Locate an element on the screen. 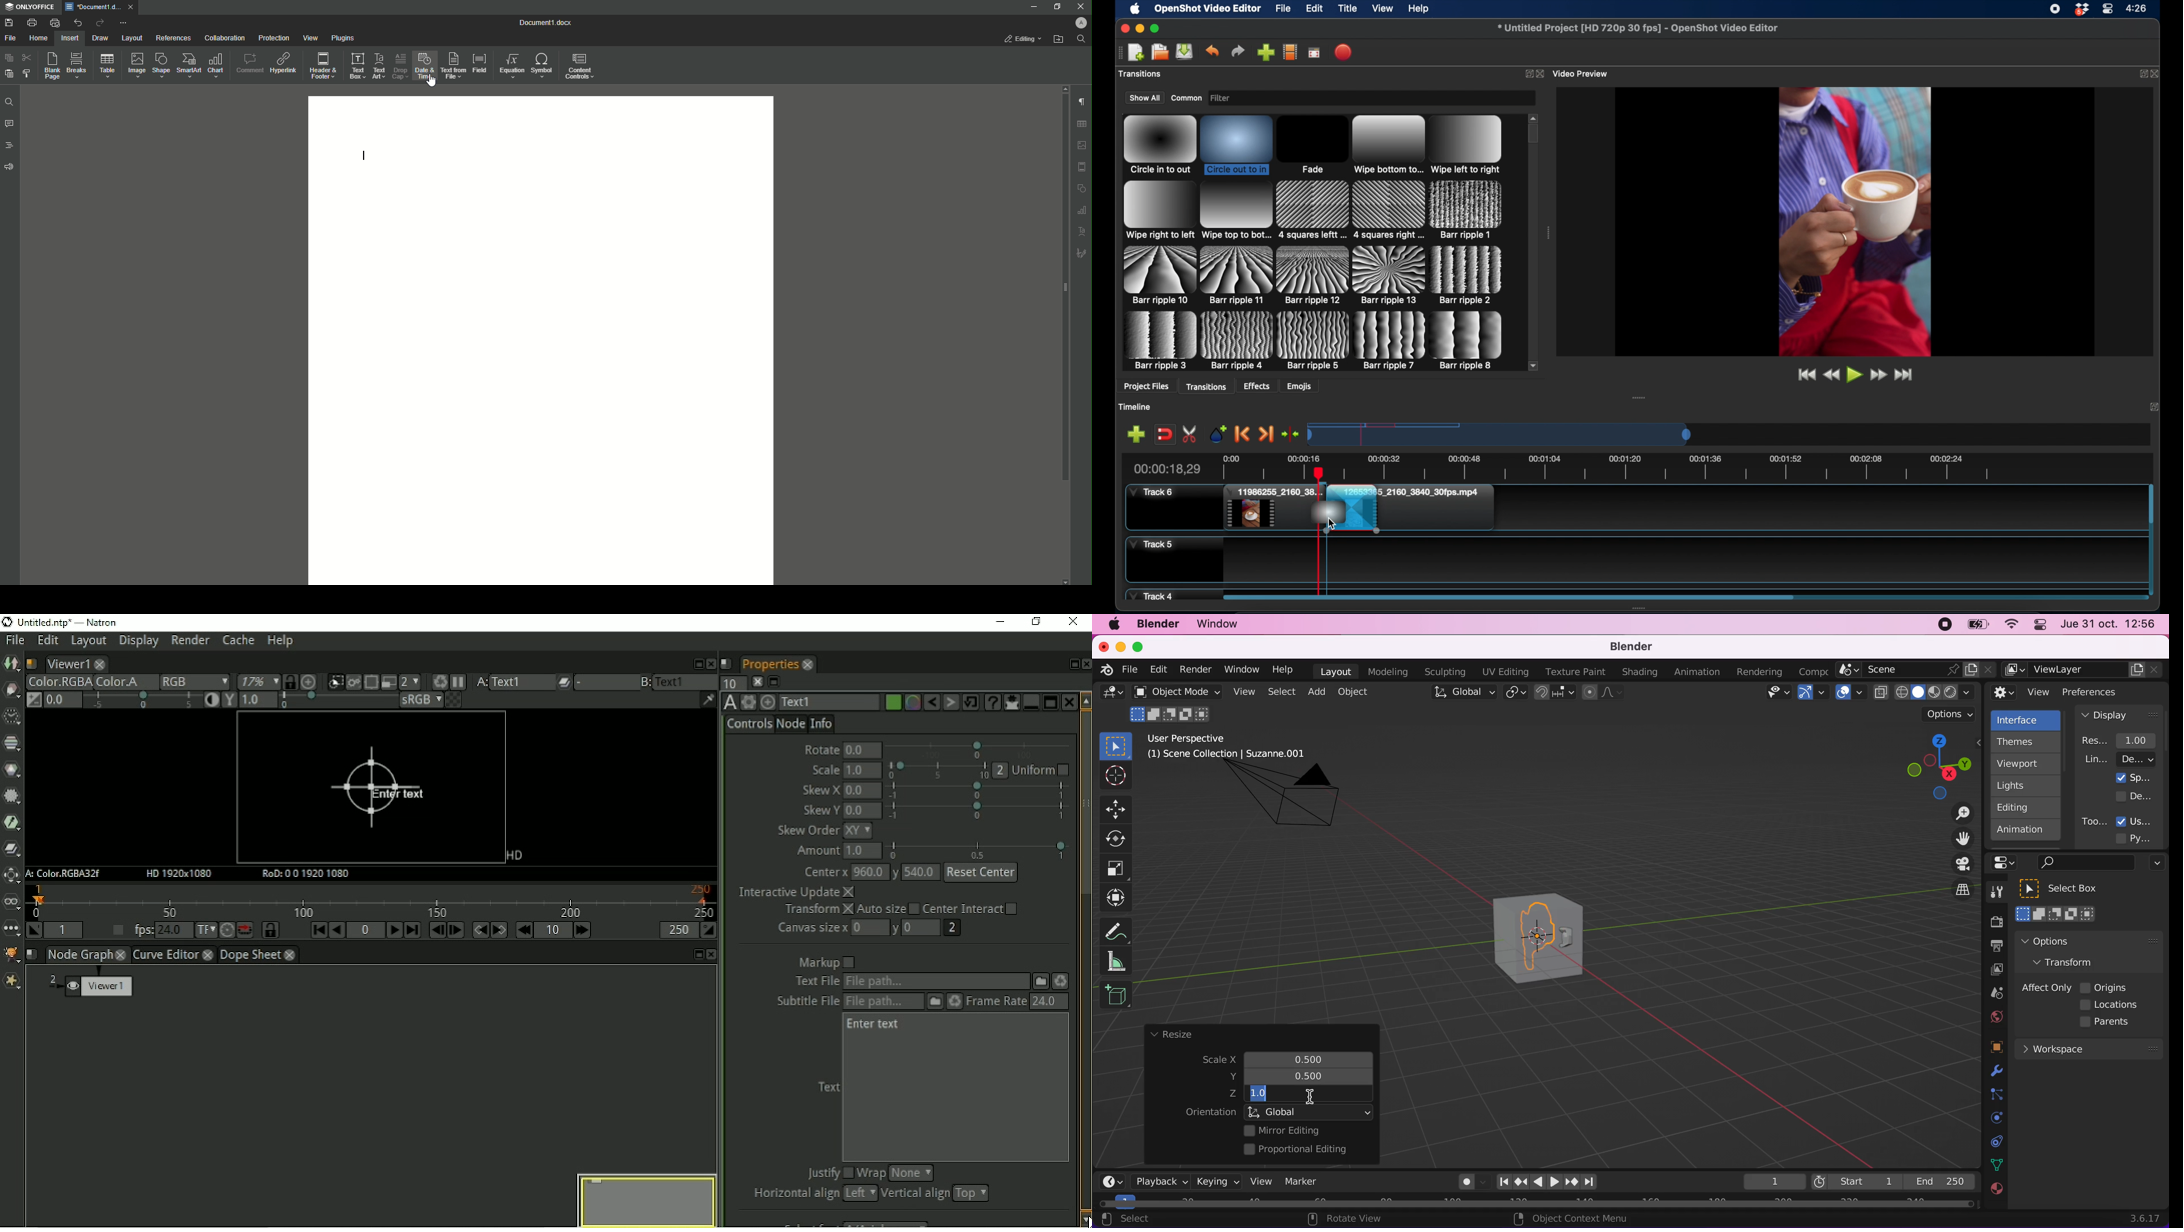 The width and height of the screenshot is (2184, 1232). Shape is located at coordinates (159, 66).